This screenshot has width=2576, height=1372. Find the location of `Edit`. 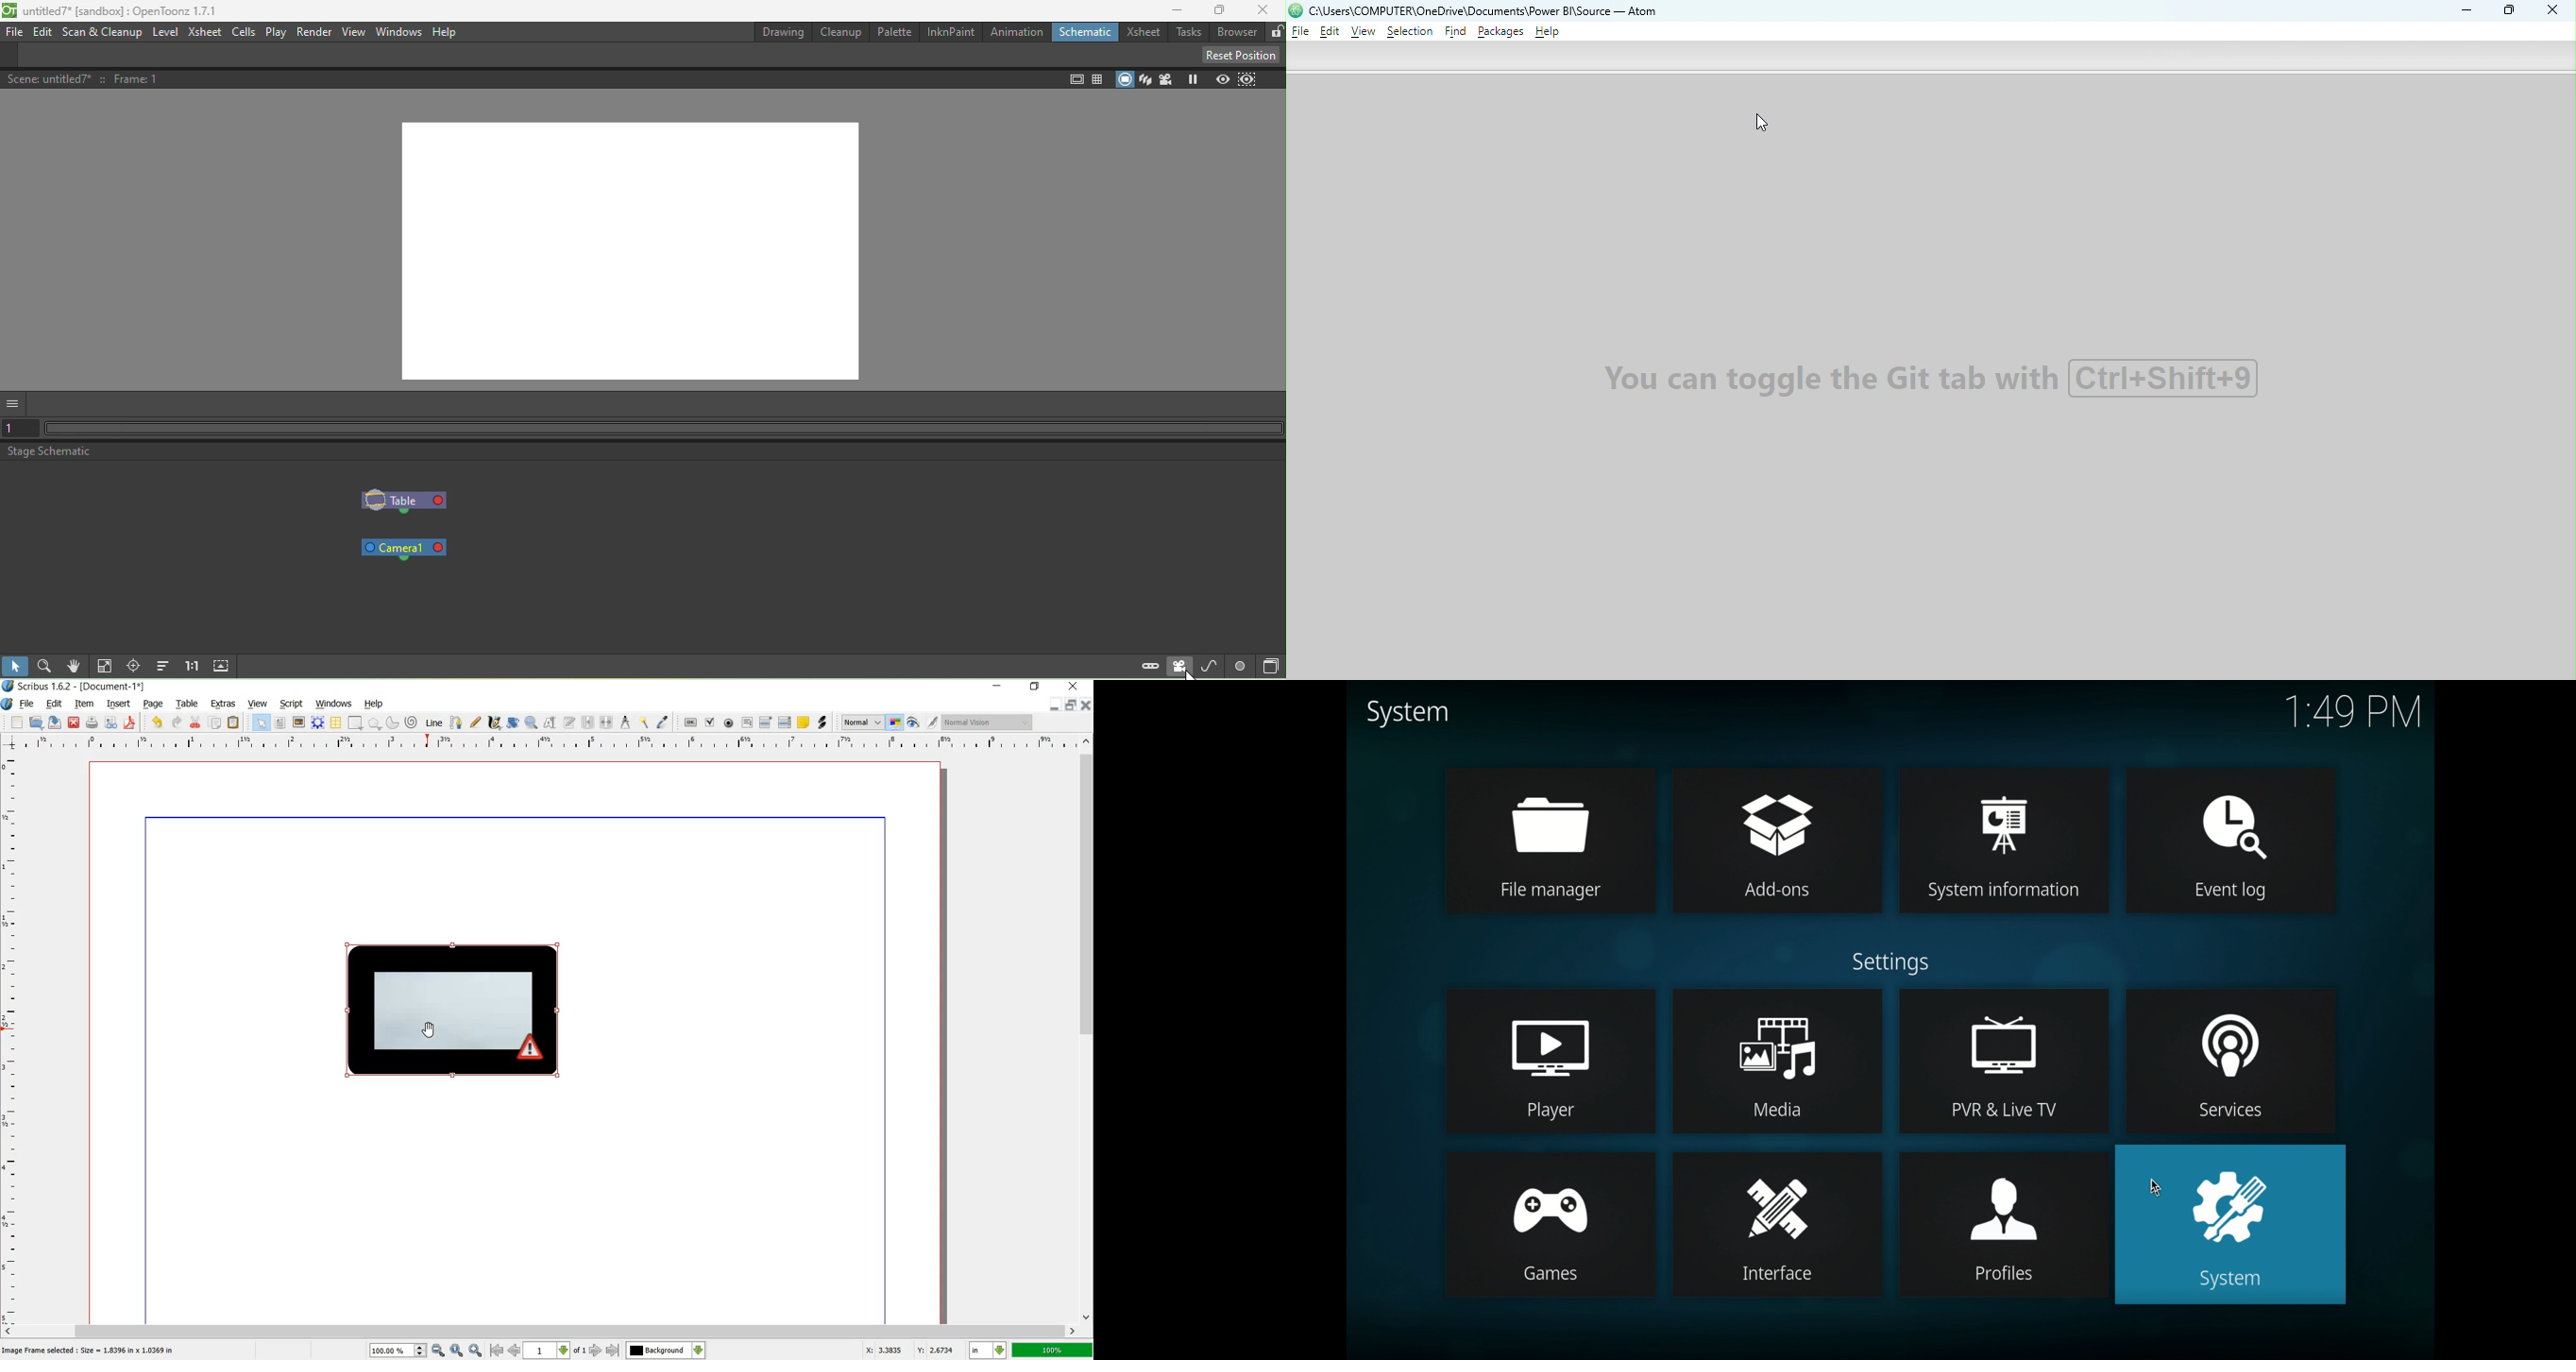

Edit is located at coordinates (1329, 33).